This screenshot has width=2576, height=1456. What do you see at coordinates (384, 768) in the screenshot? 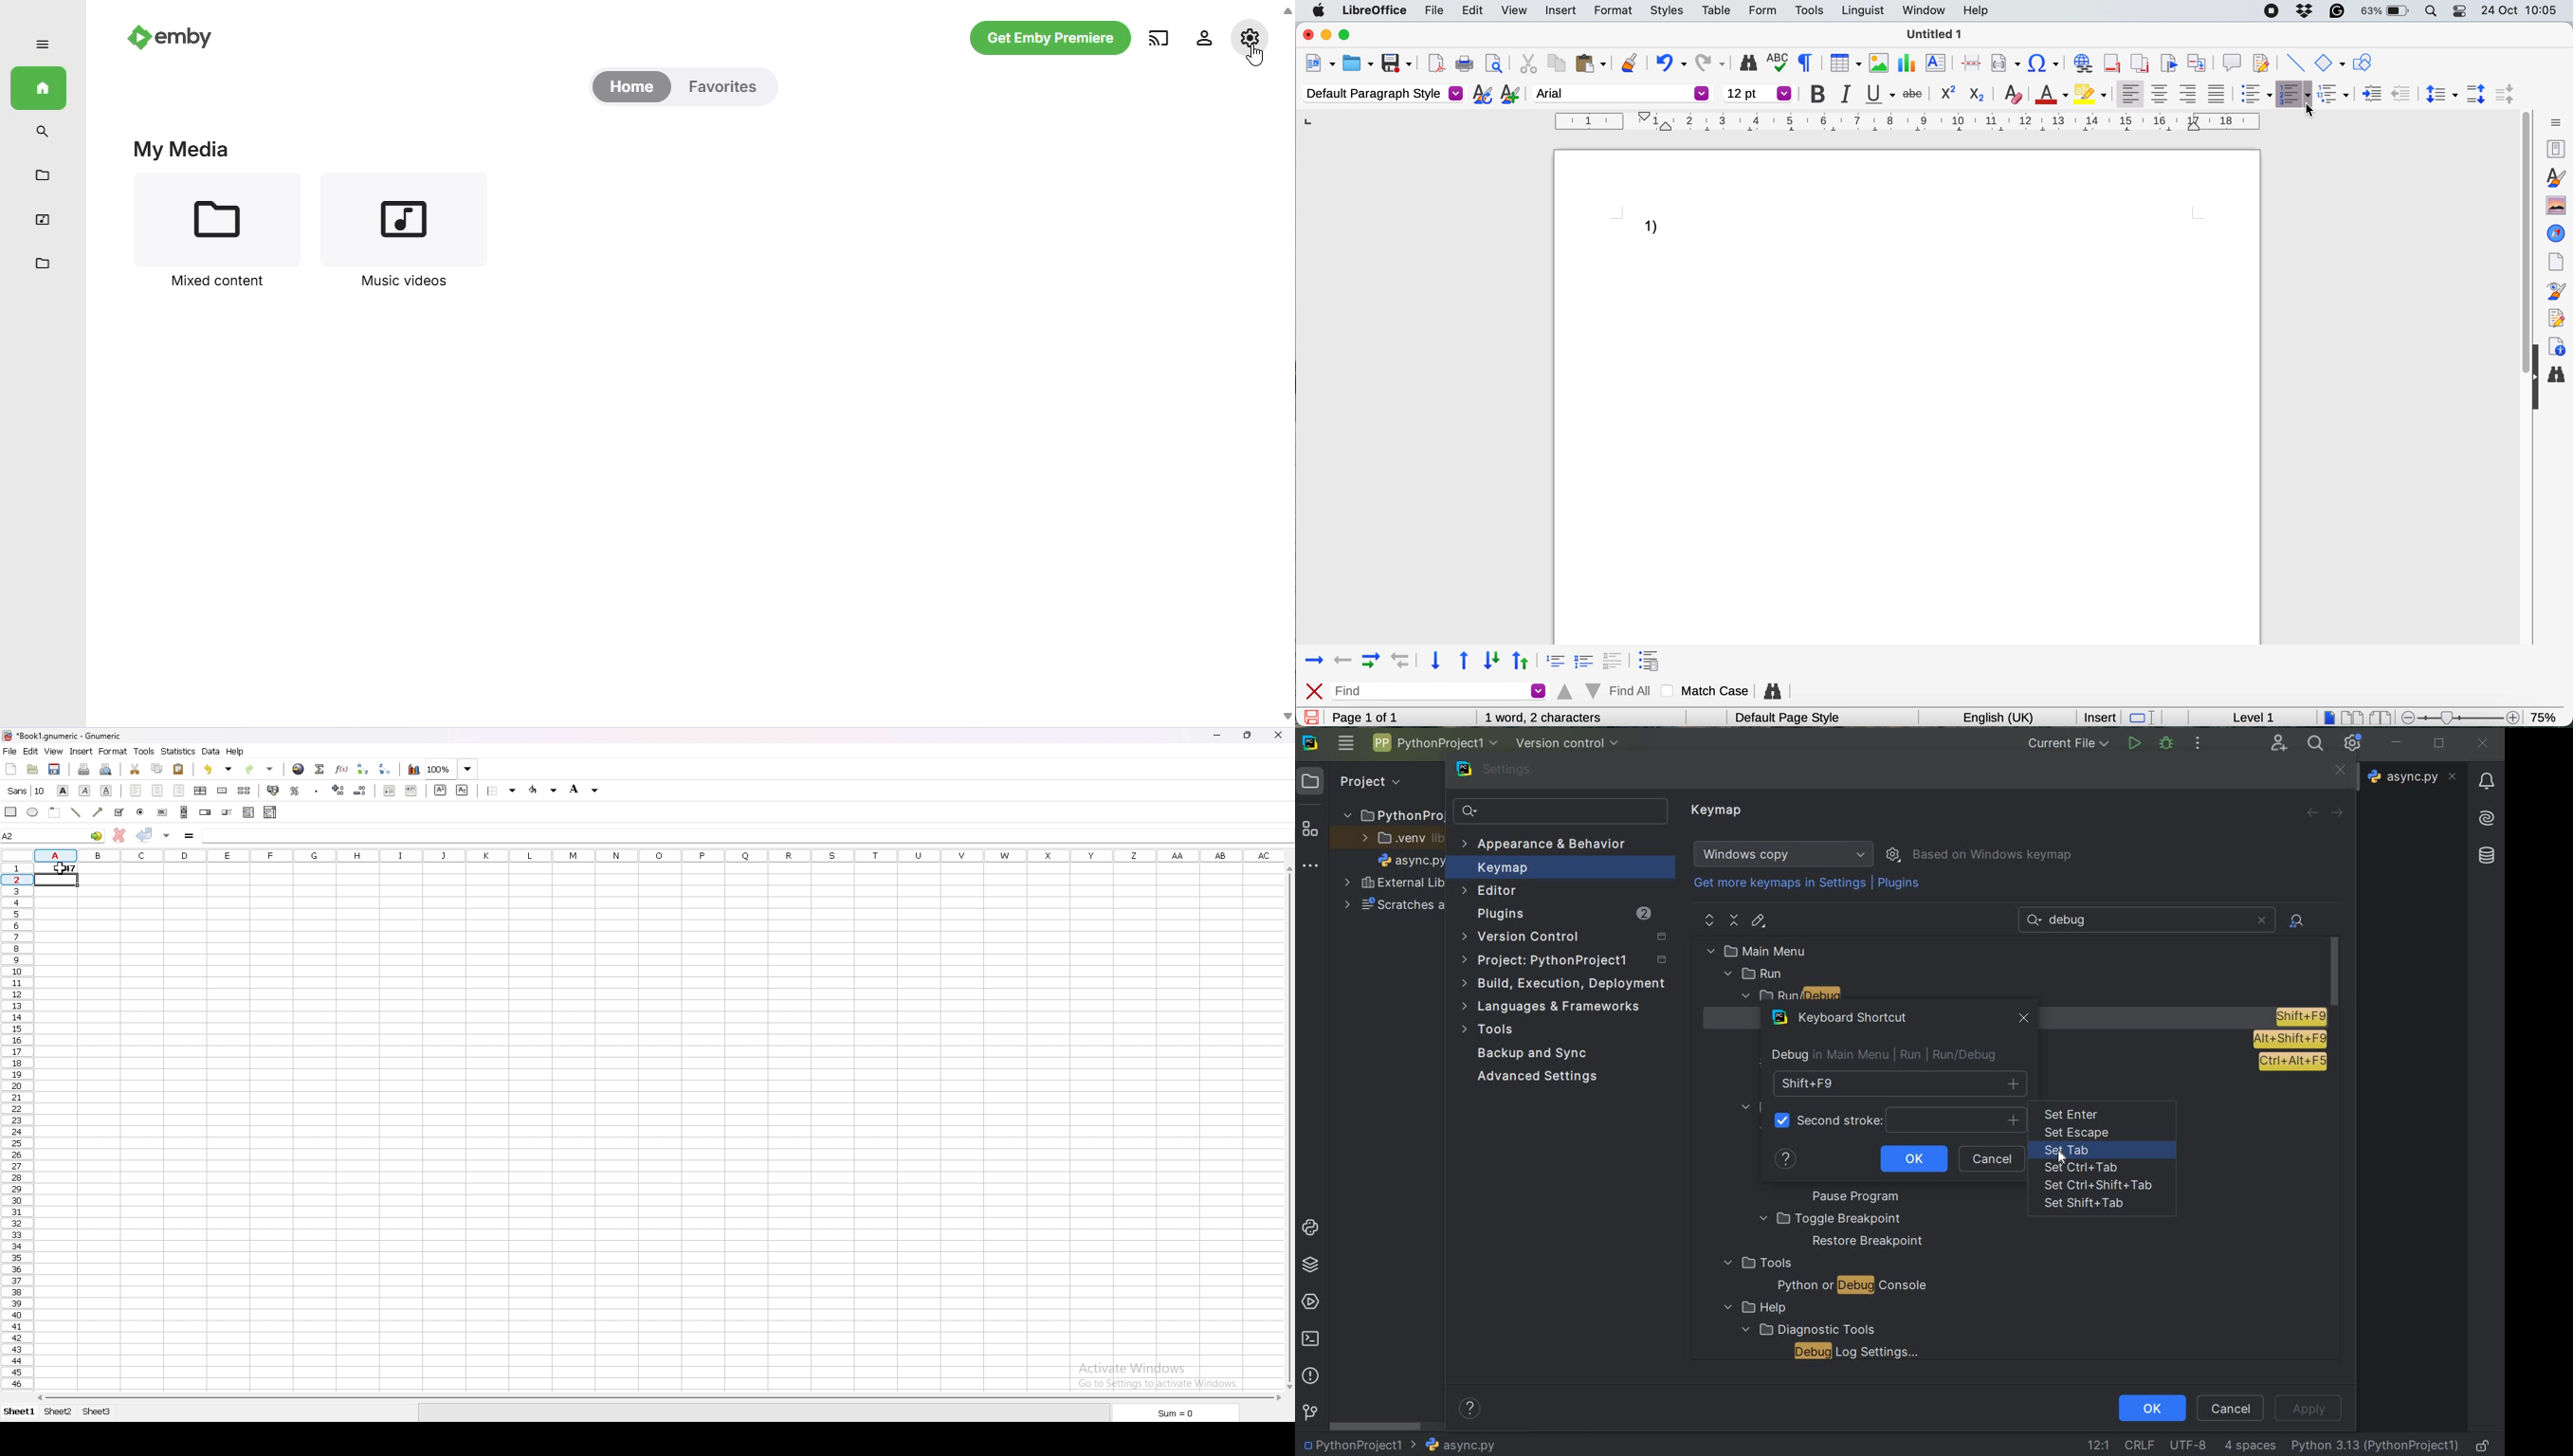
I see `sort descending` at bounding box center [384, 768].